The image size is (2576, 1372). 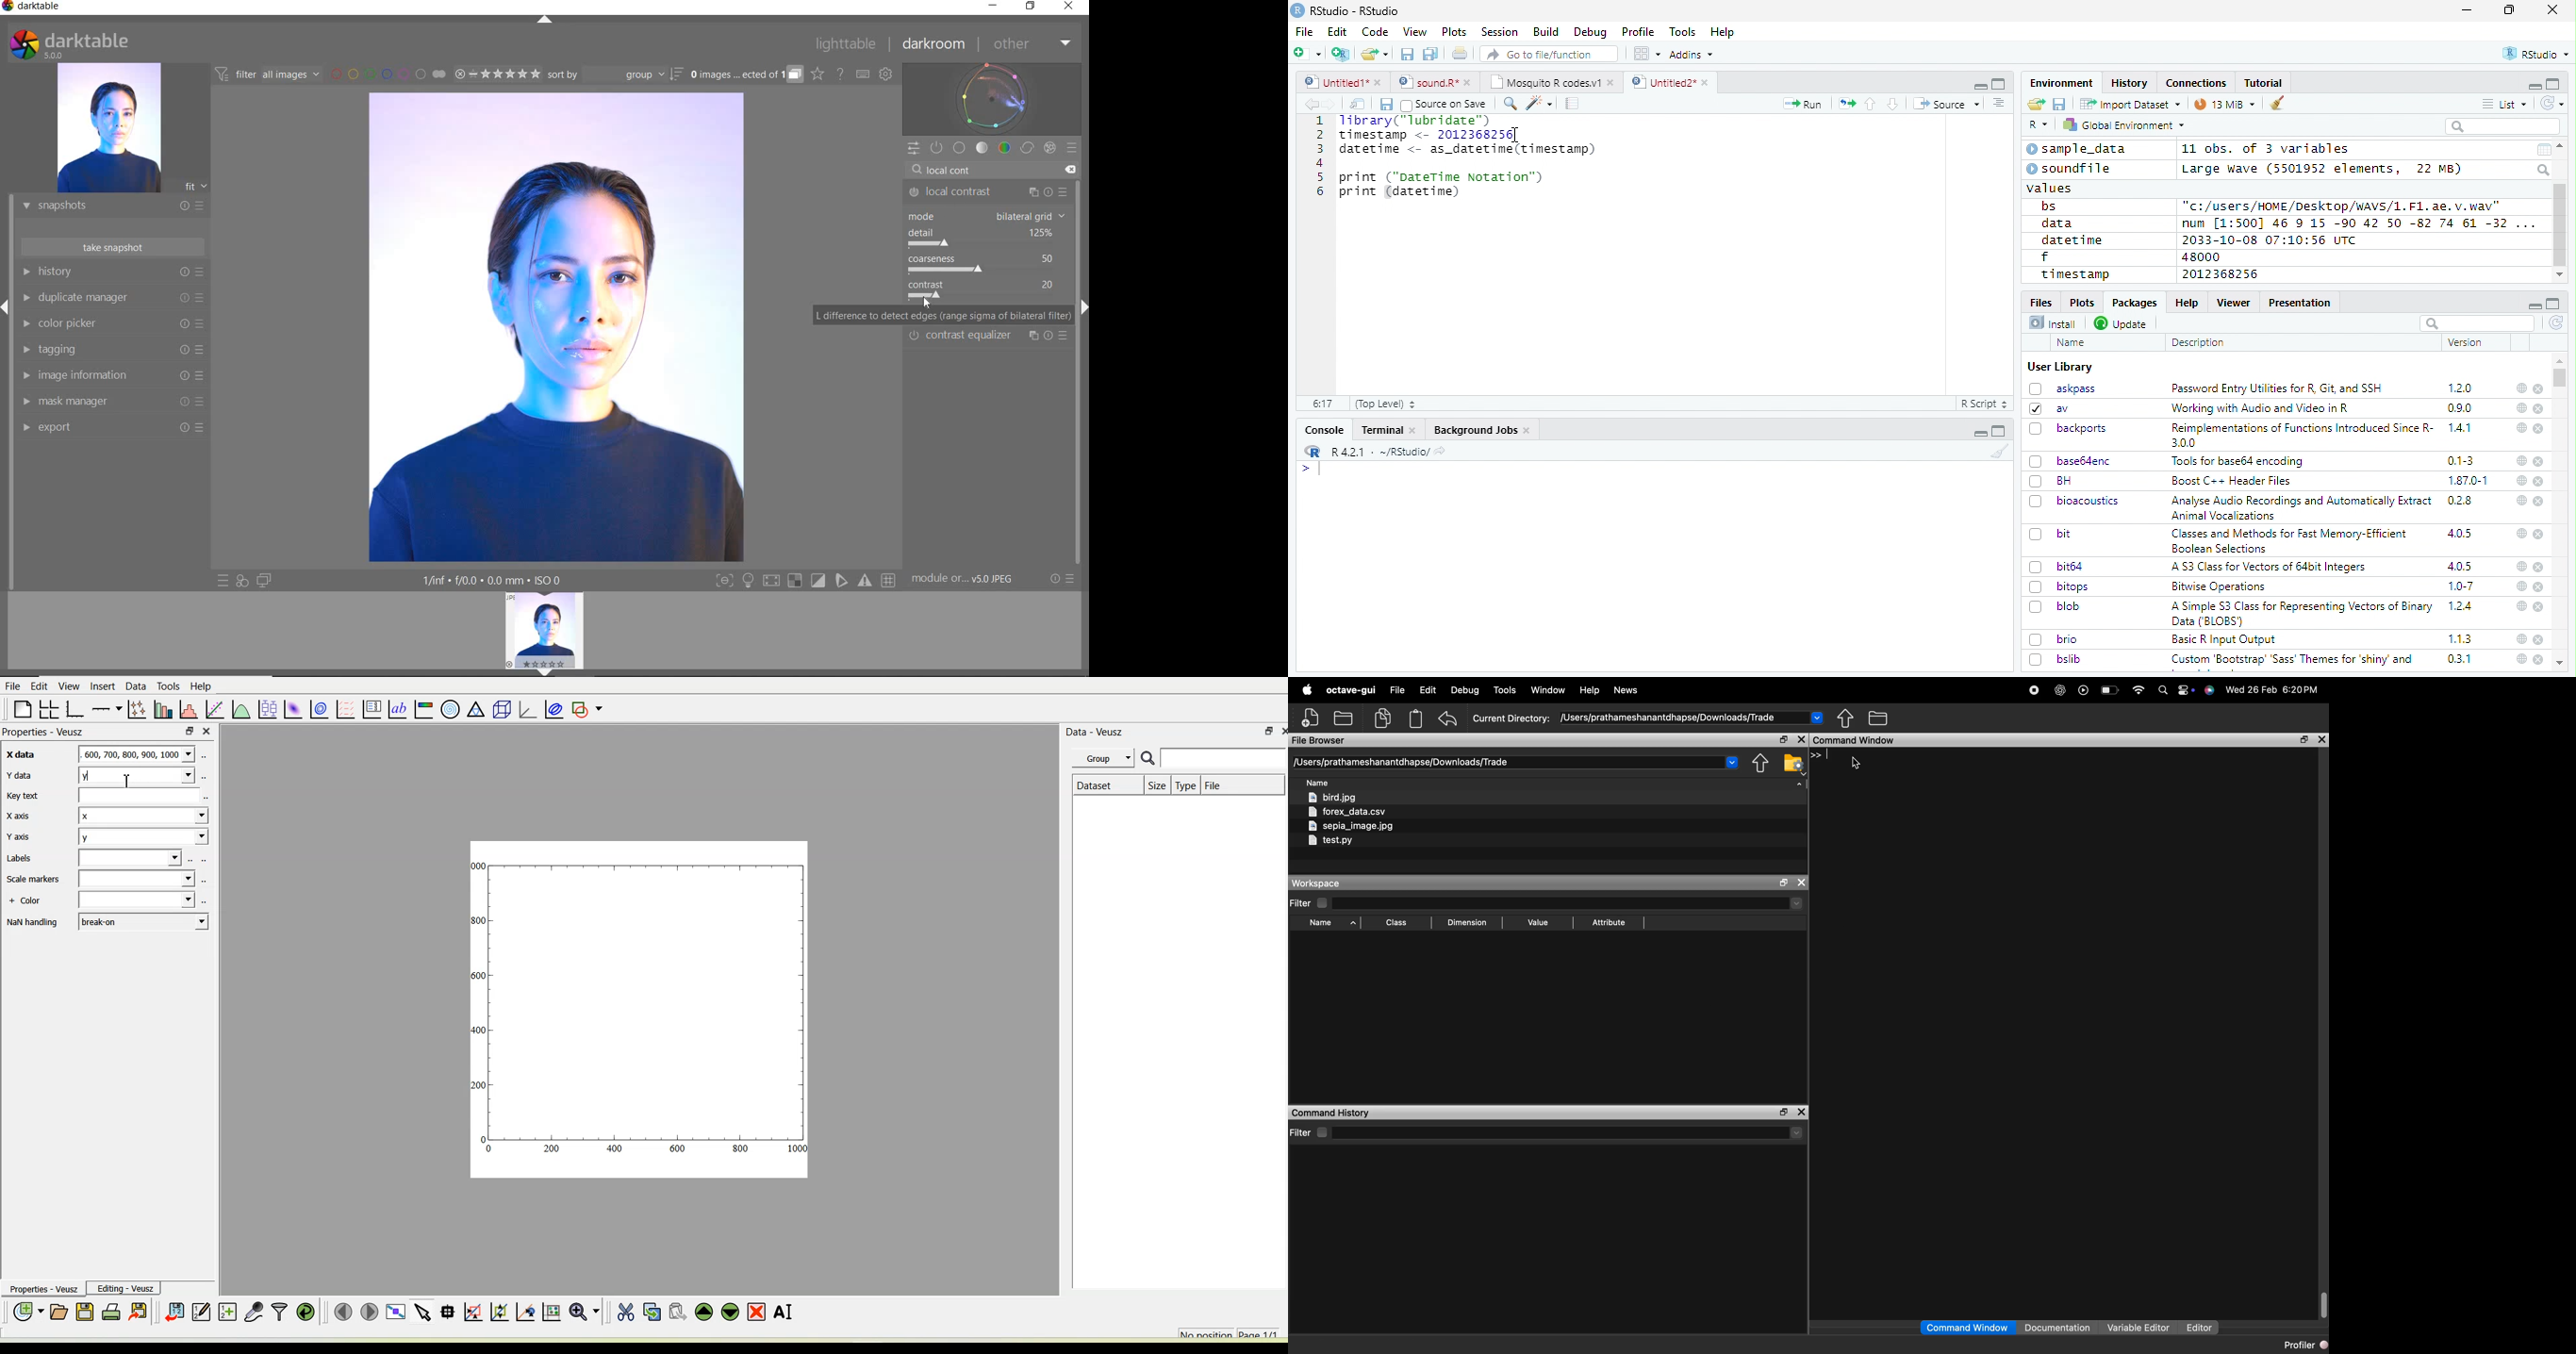 I want to click on Create a project, so click(x=1341, y=54).